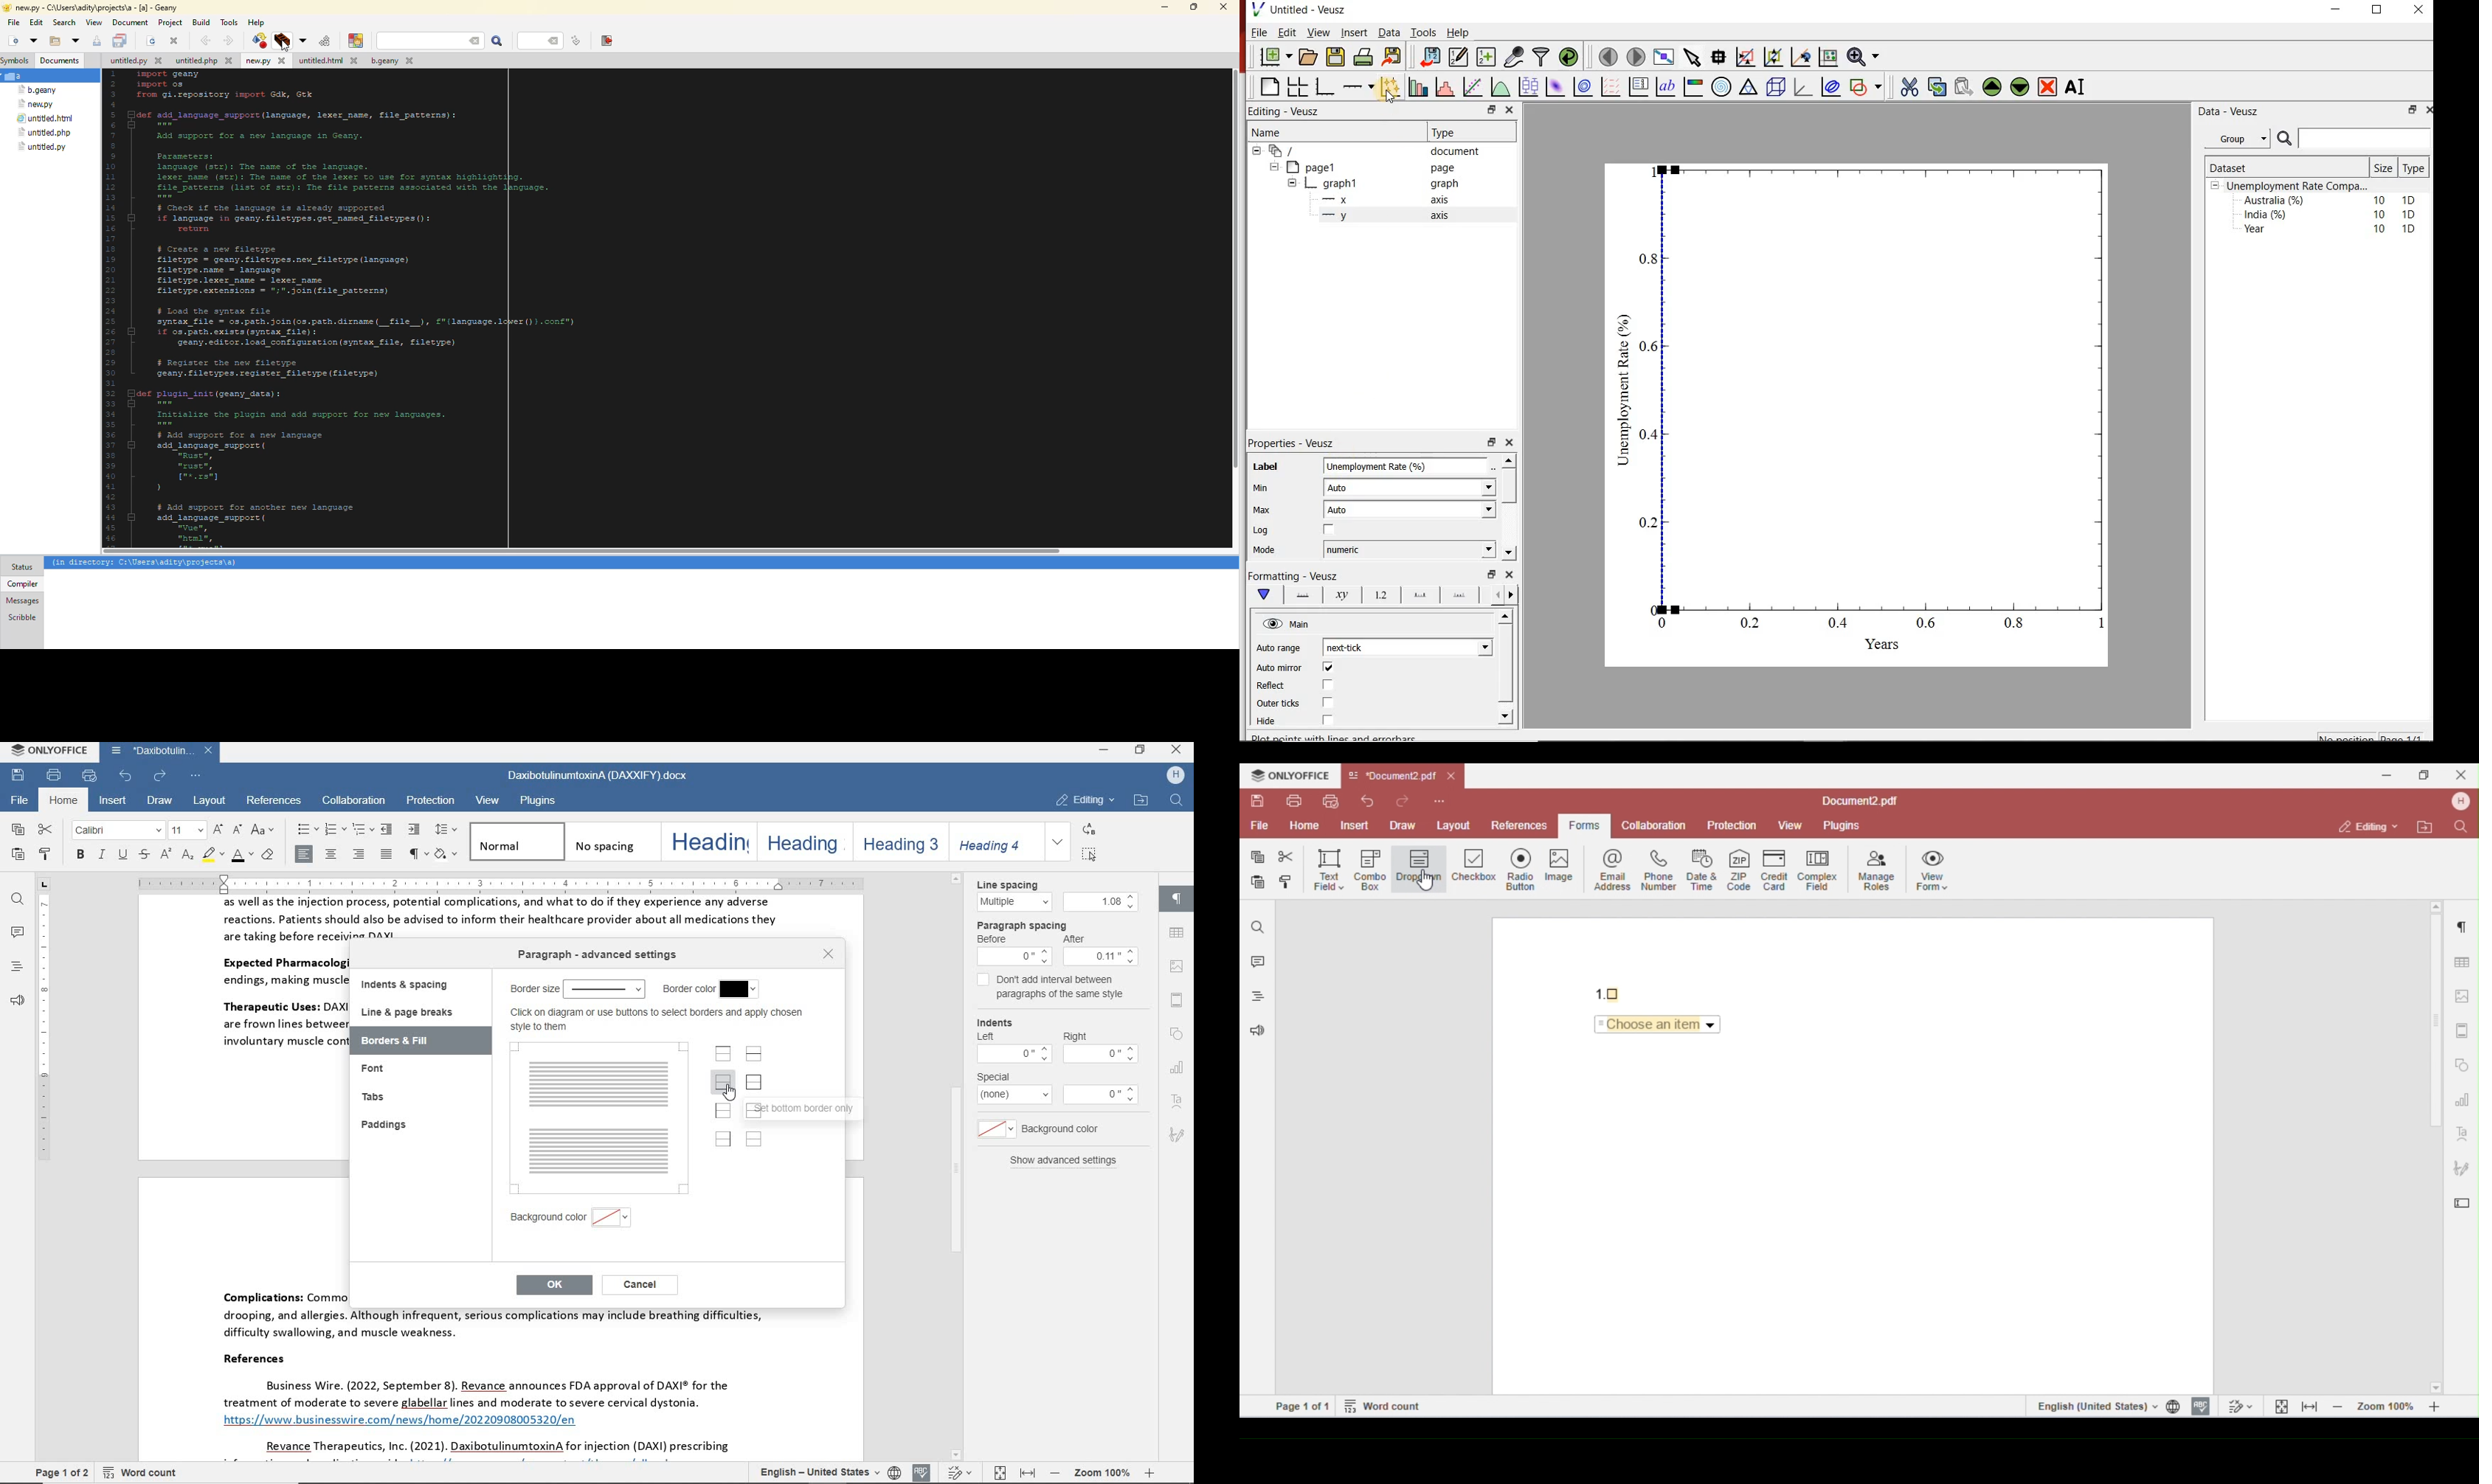 This screenshot has height=1484, width=2492. What do you see at coordinates (710, 989) in the screenshot?
I see `border color` at bounding box center [710, 989].